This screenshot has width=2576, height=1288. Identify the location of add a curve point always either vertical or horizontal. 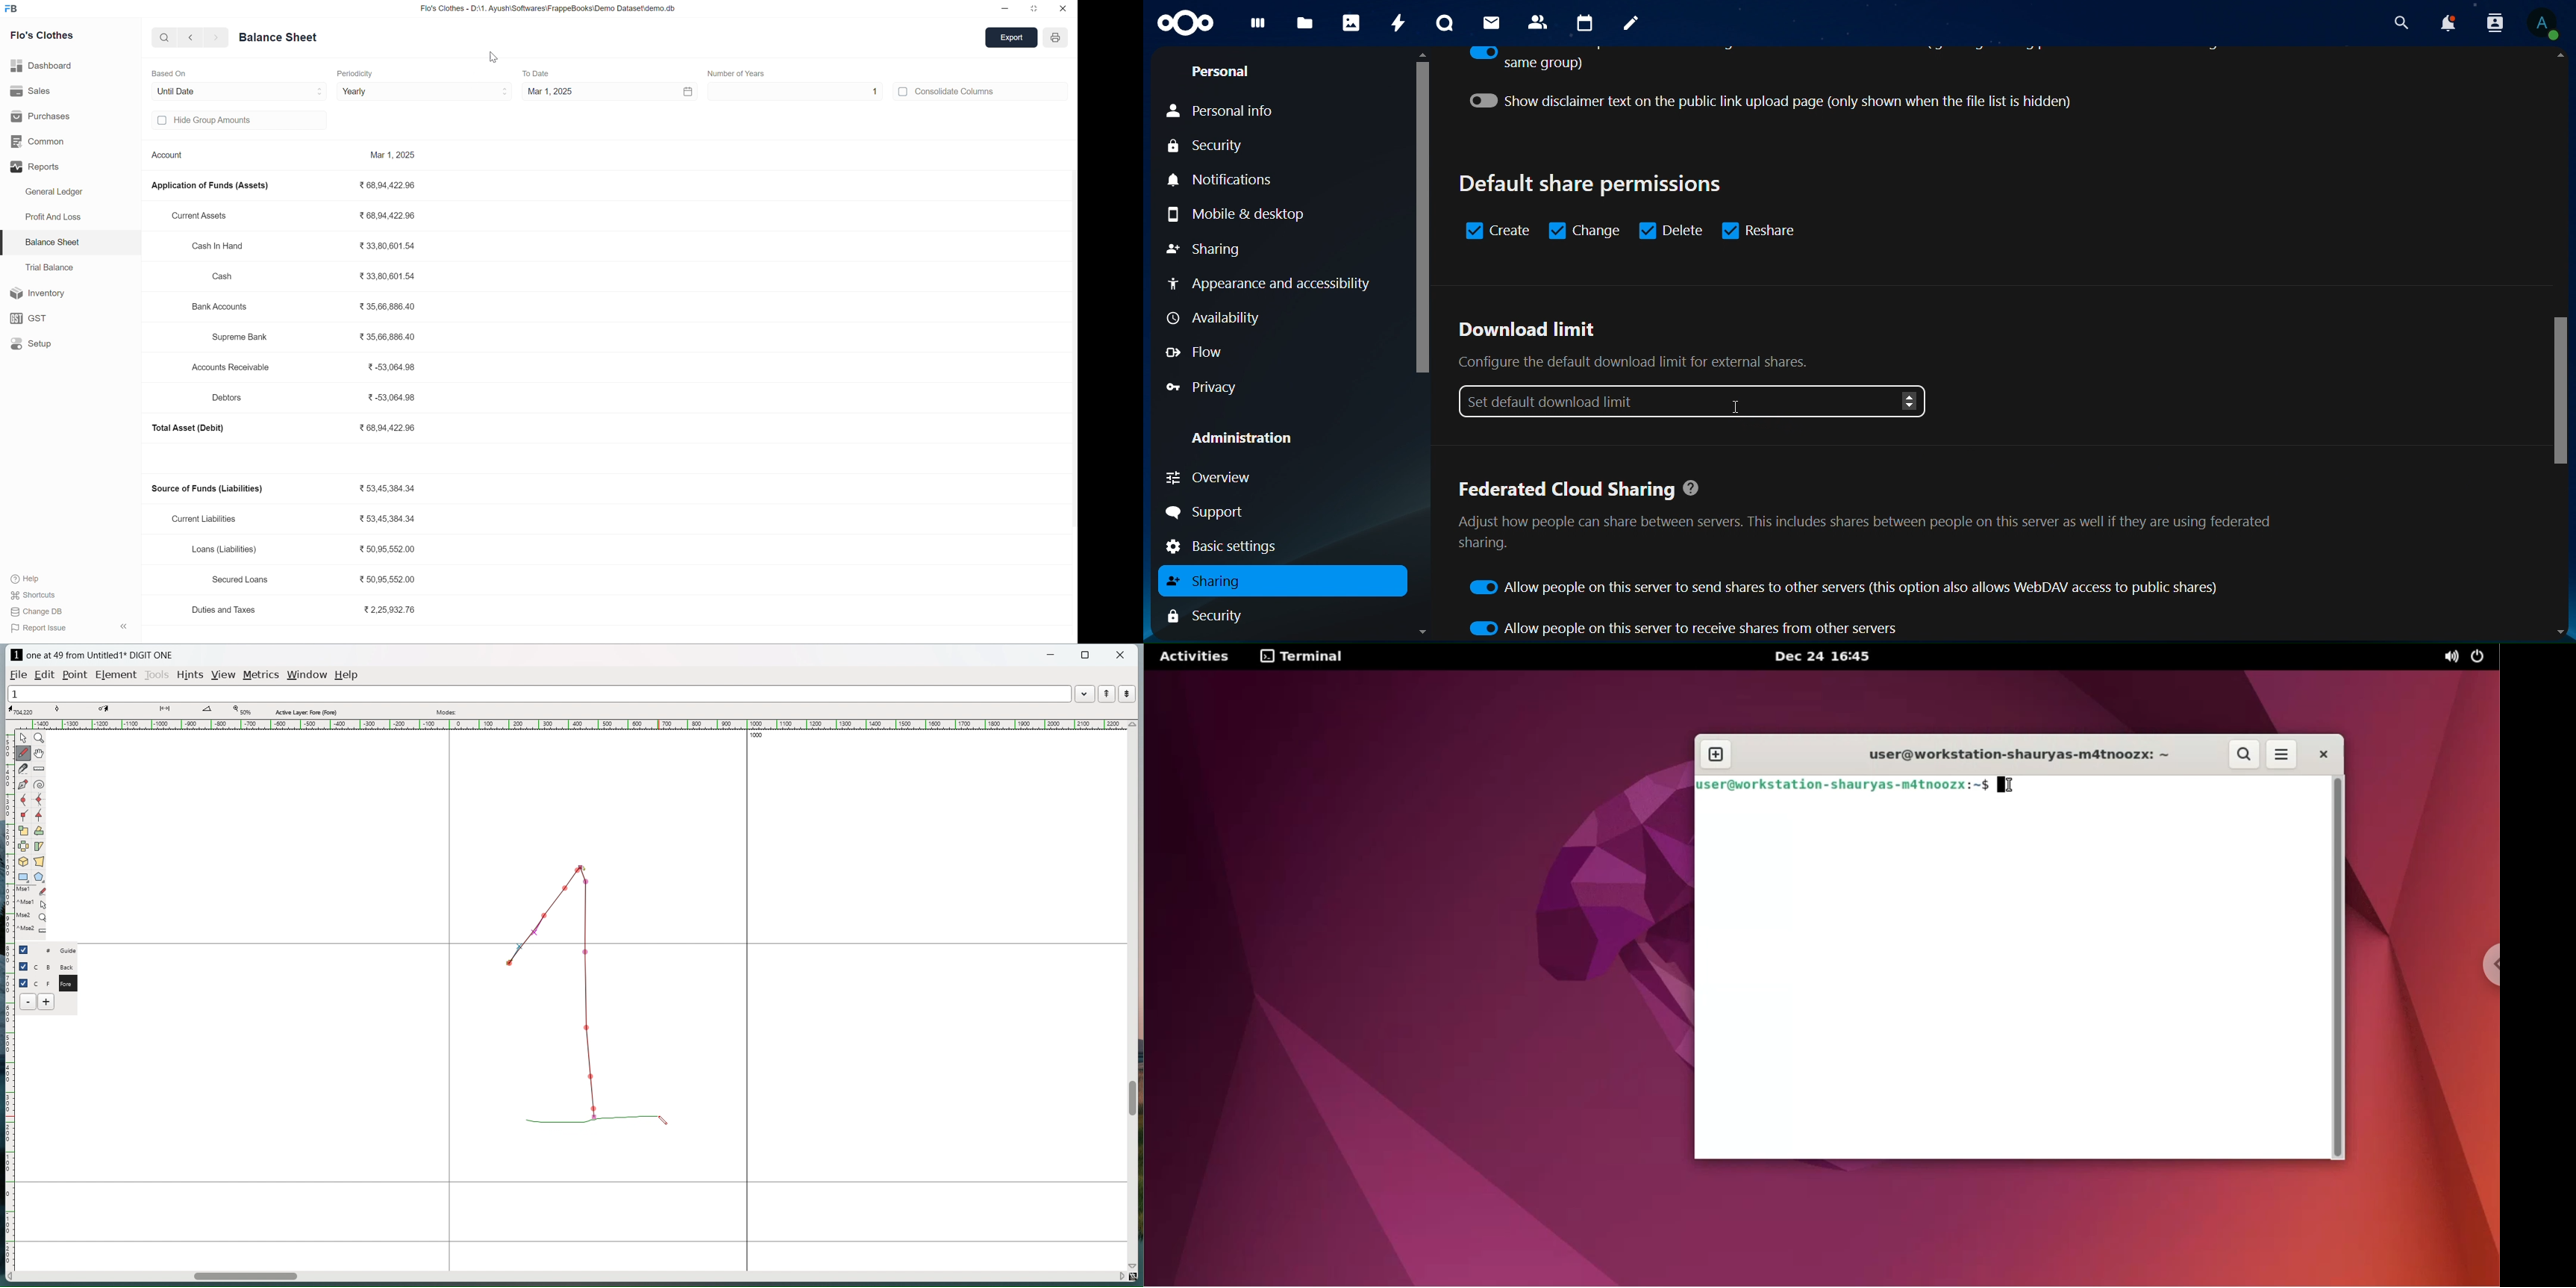
(39, 800).